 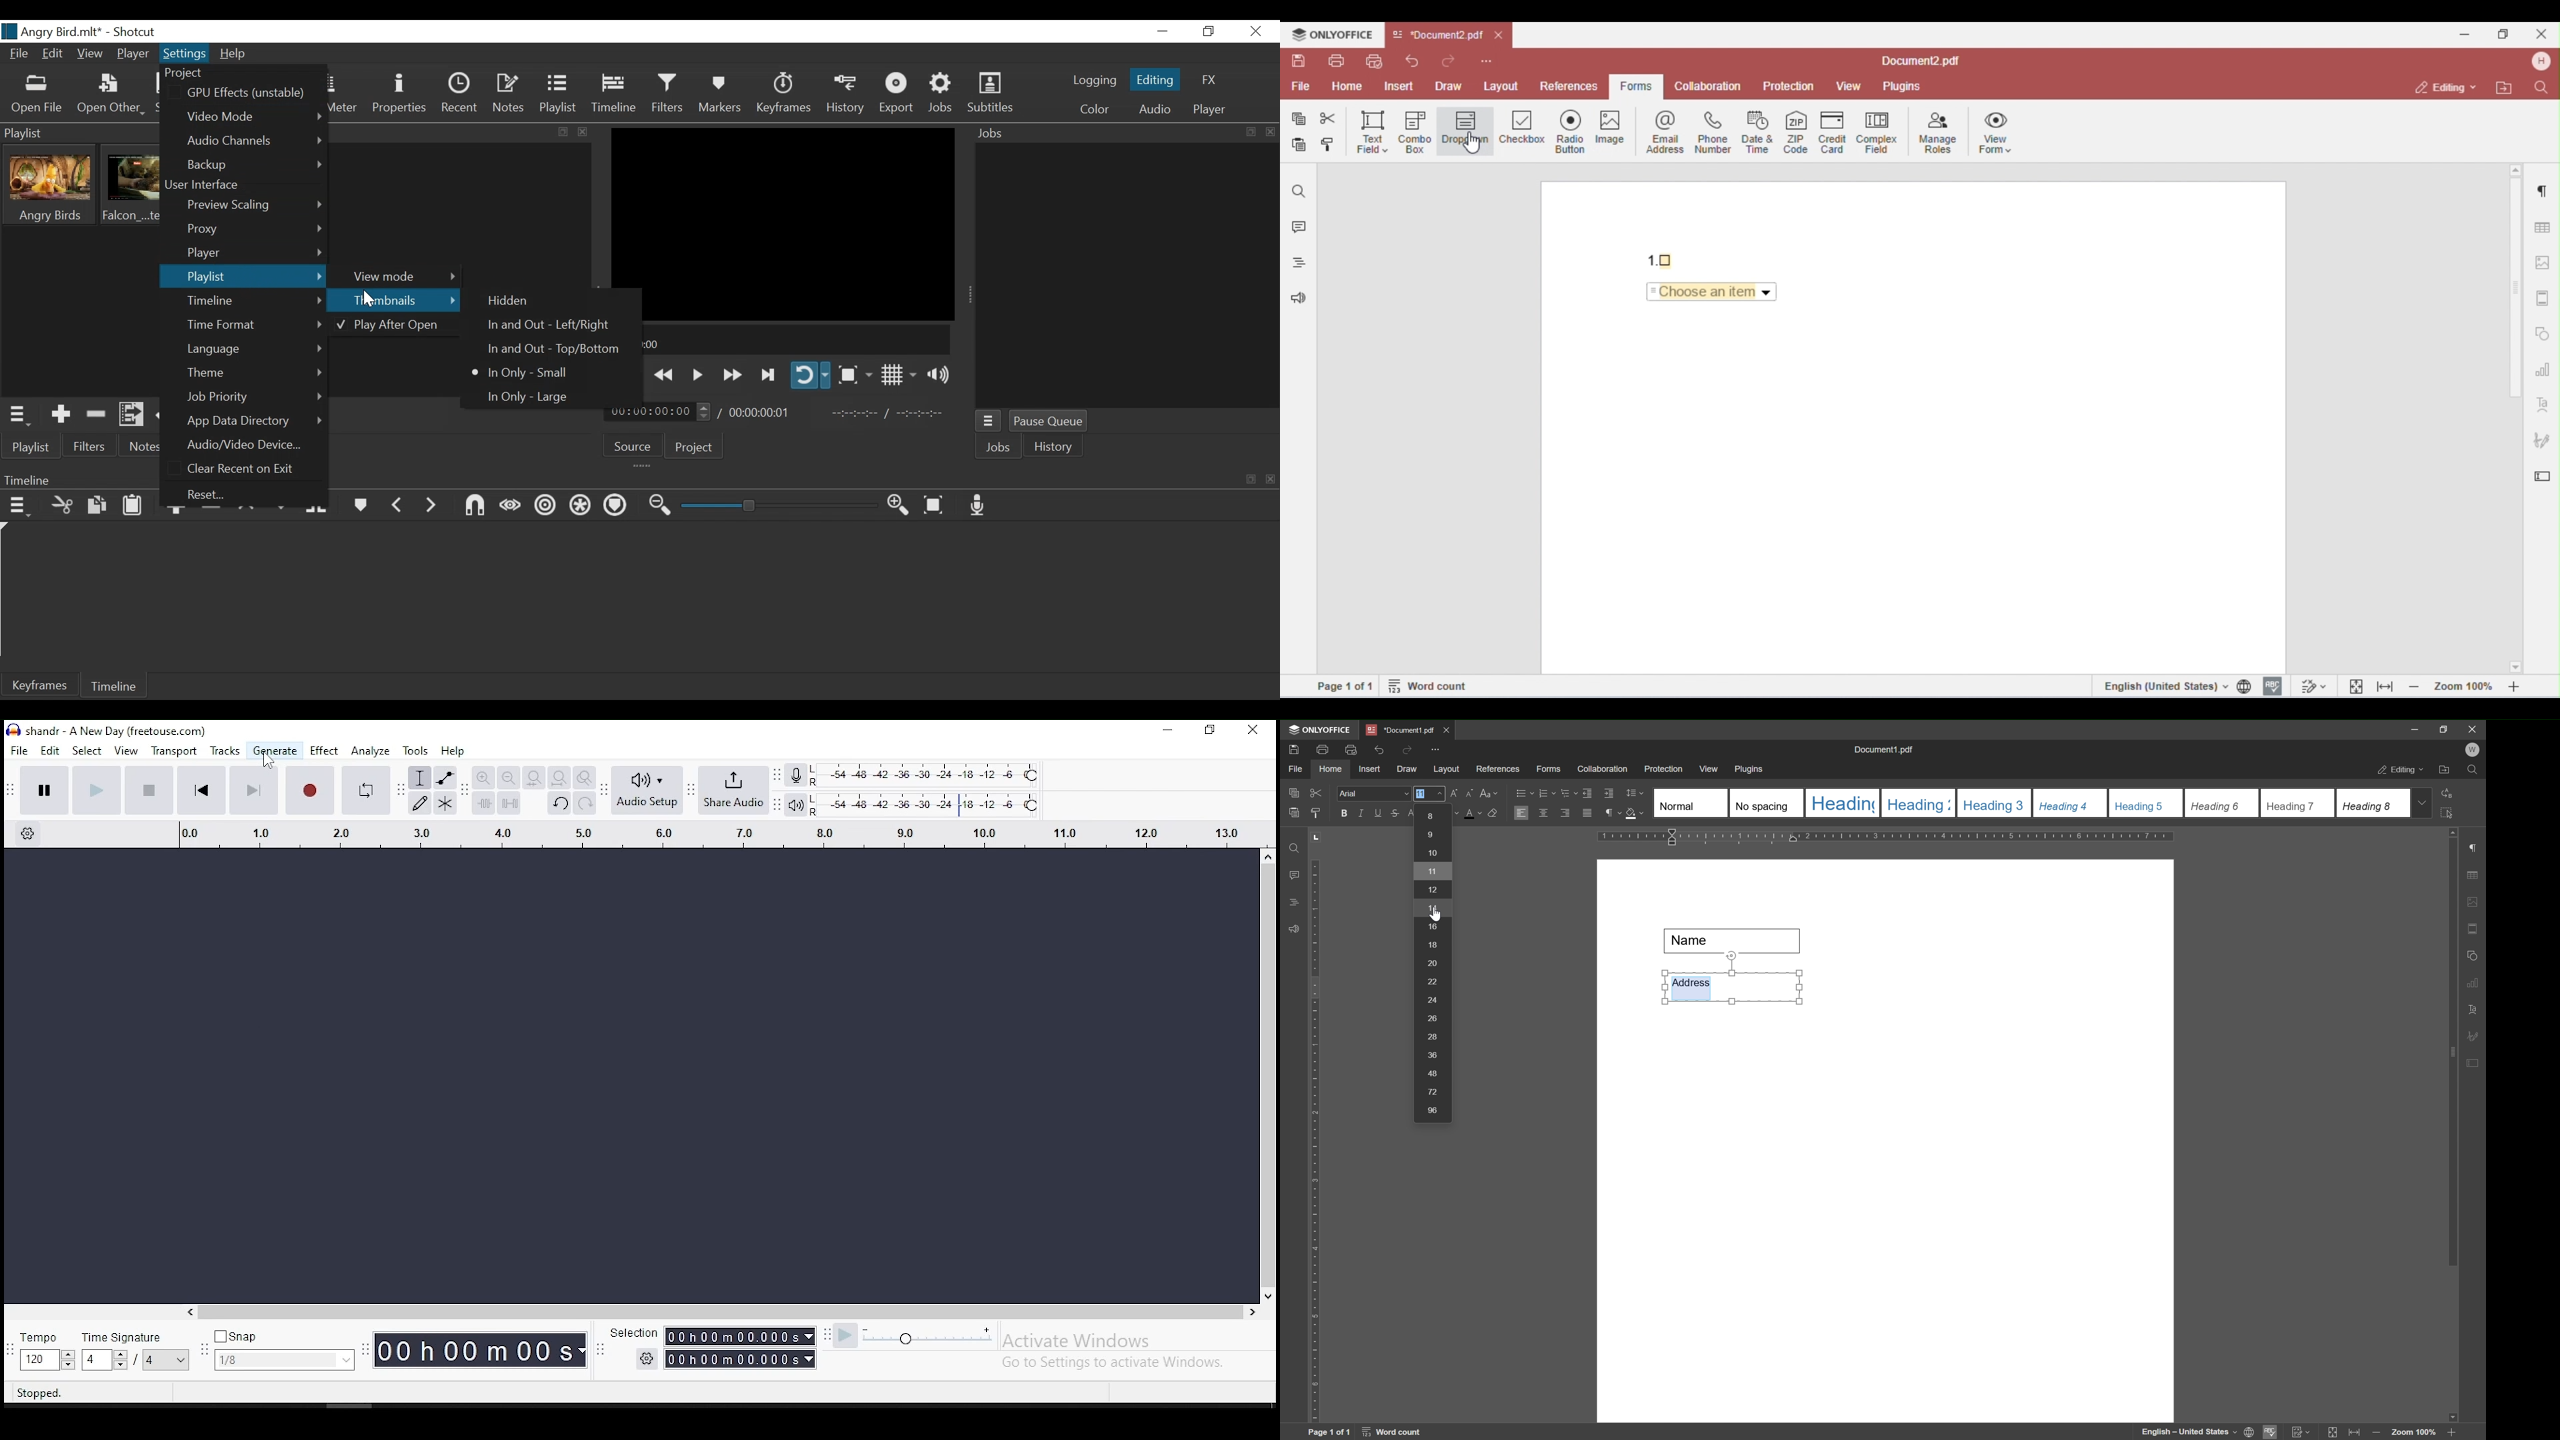 What do you see at coordinates (627, 375) in the screenshot?
I see `Skip to the next point` at bounding box center [627, 375].